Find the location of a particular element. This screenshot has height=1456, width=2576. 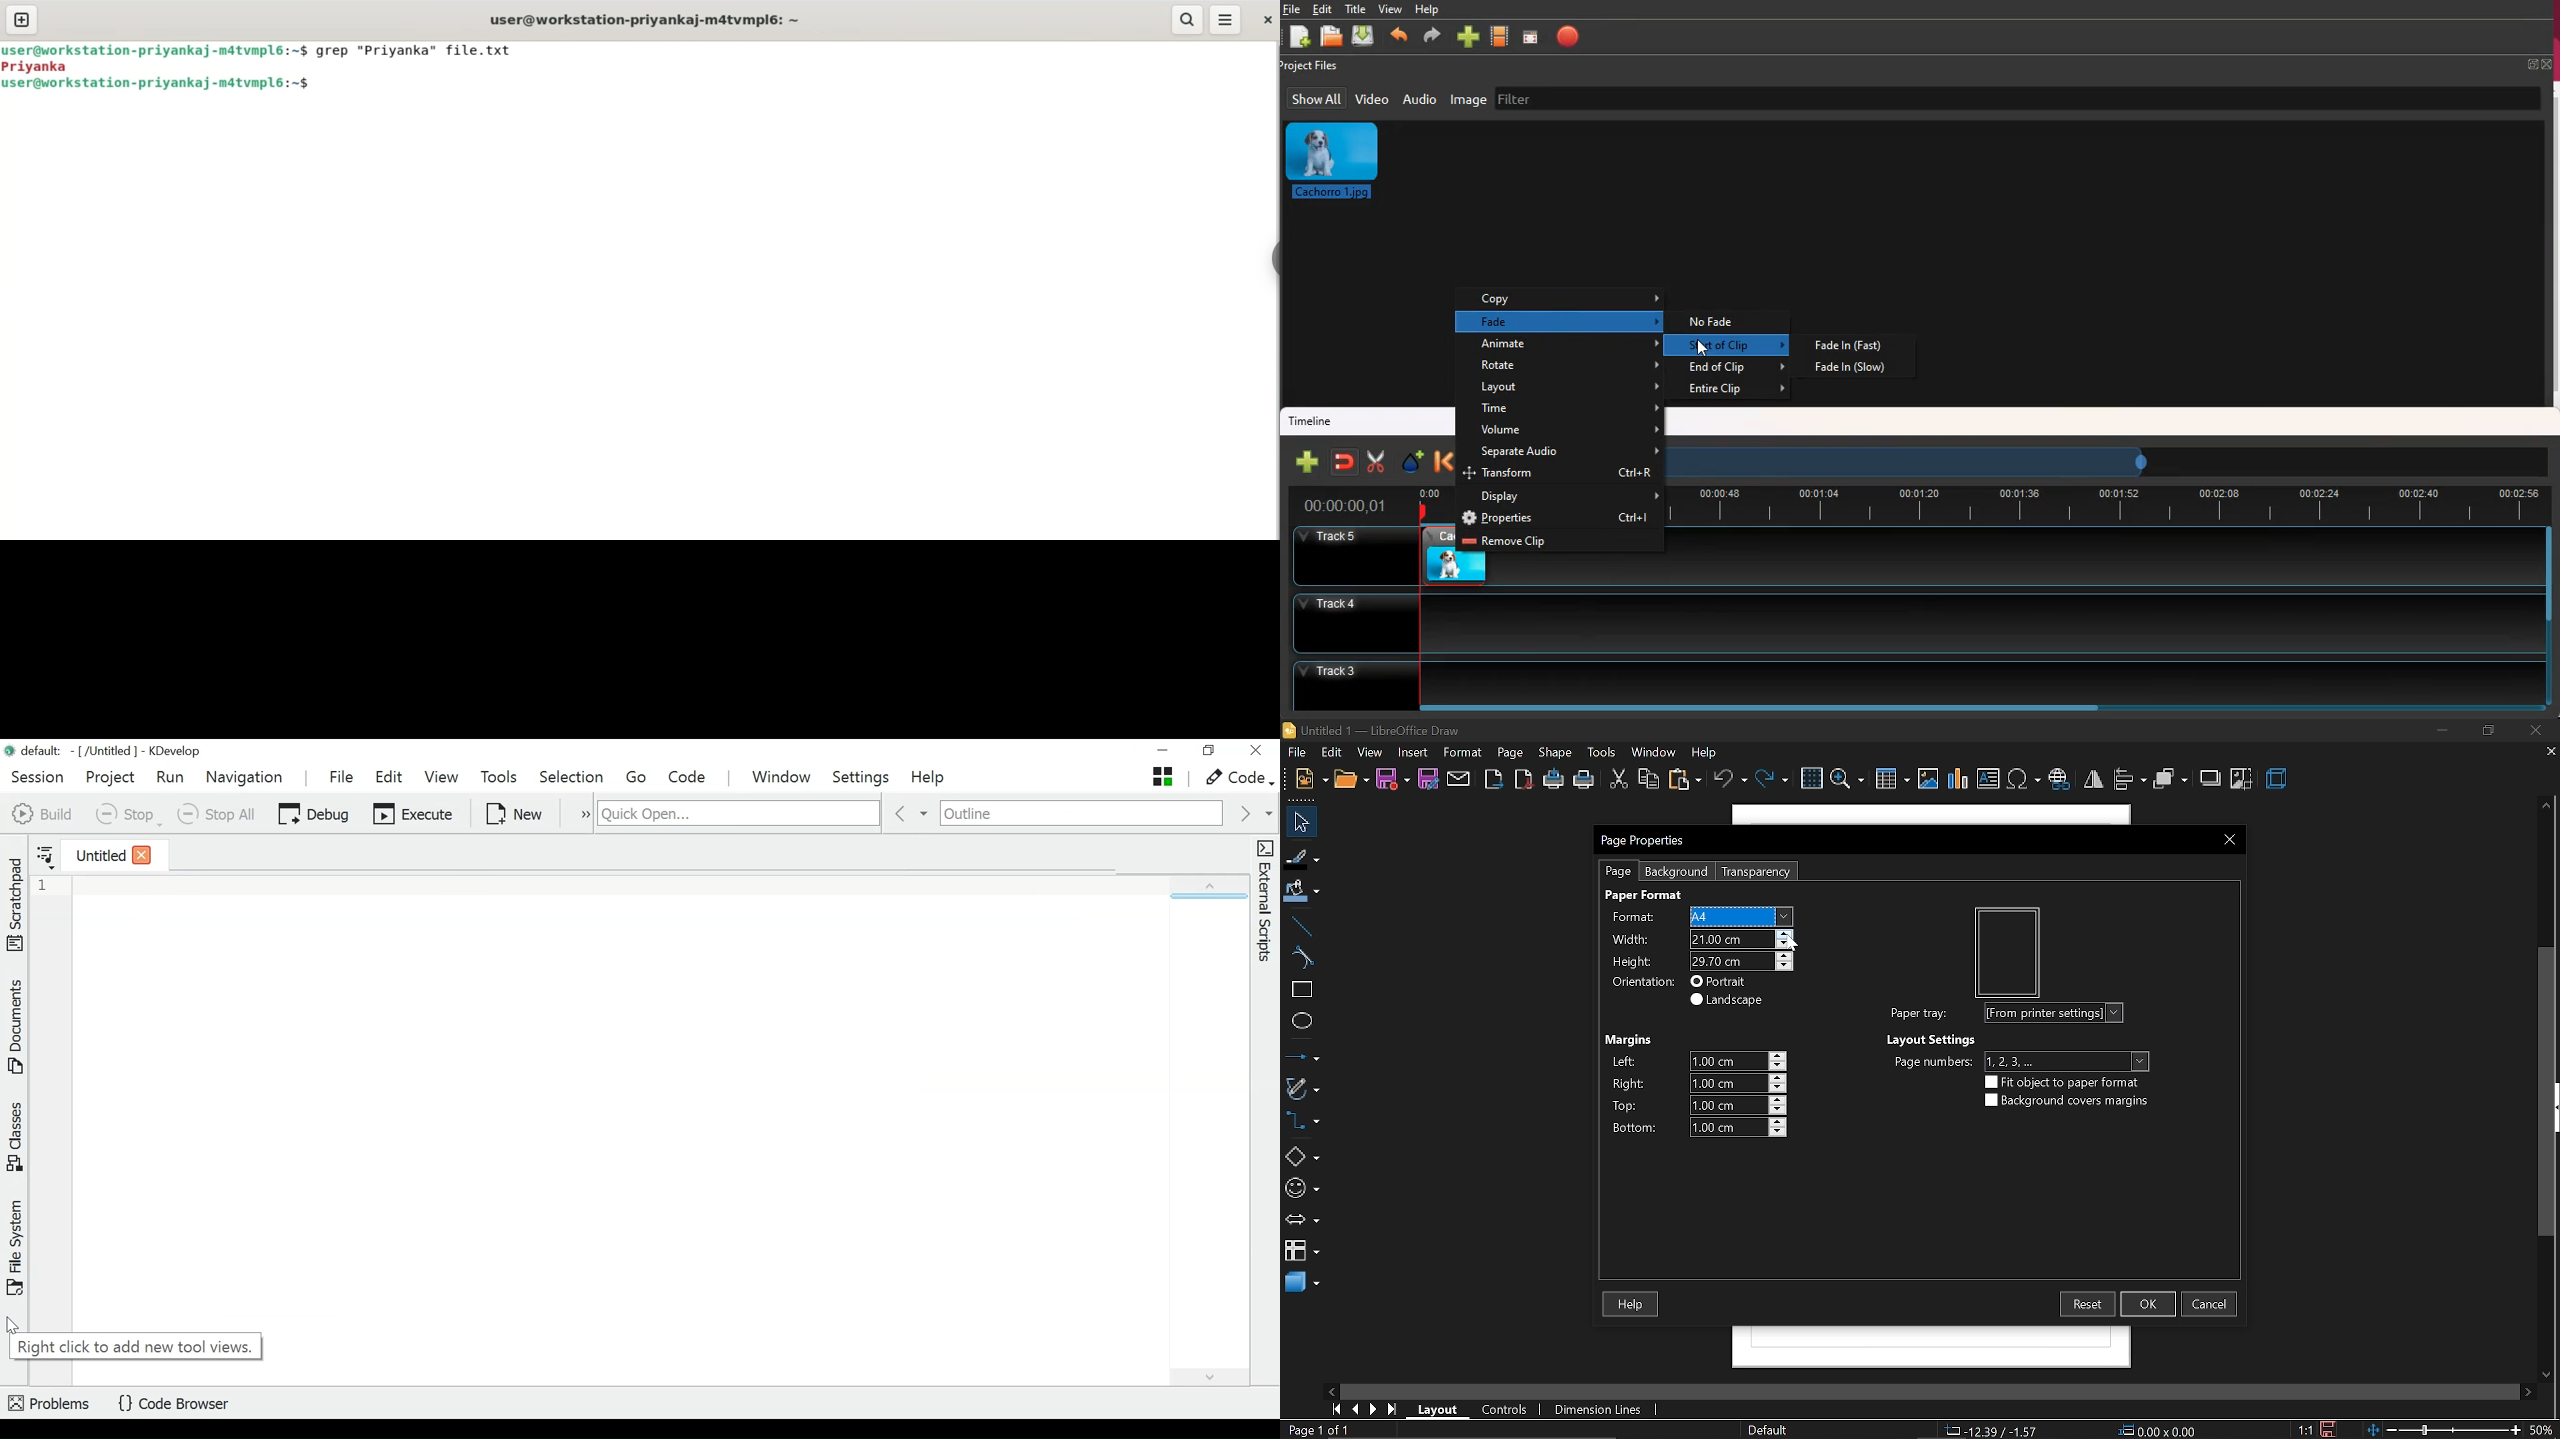

insert hyperlink is located at coordinates (2062, 778).